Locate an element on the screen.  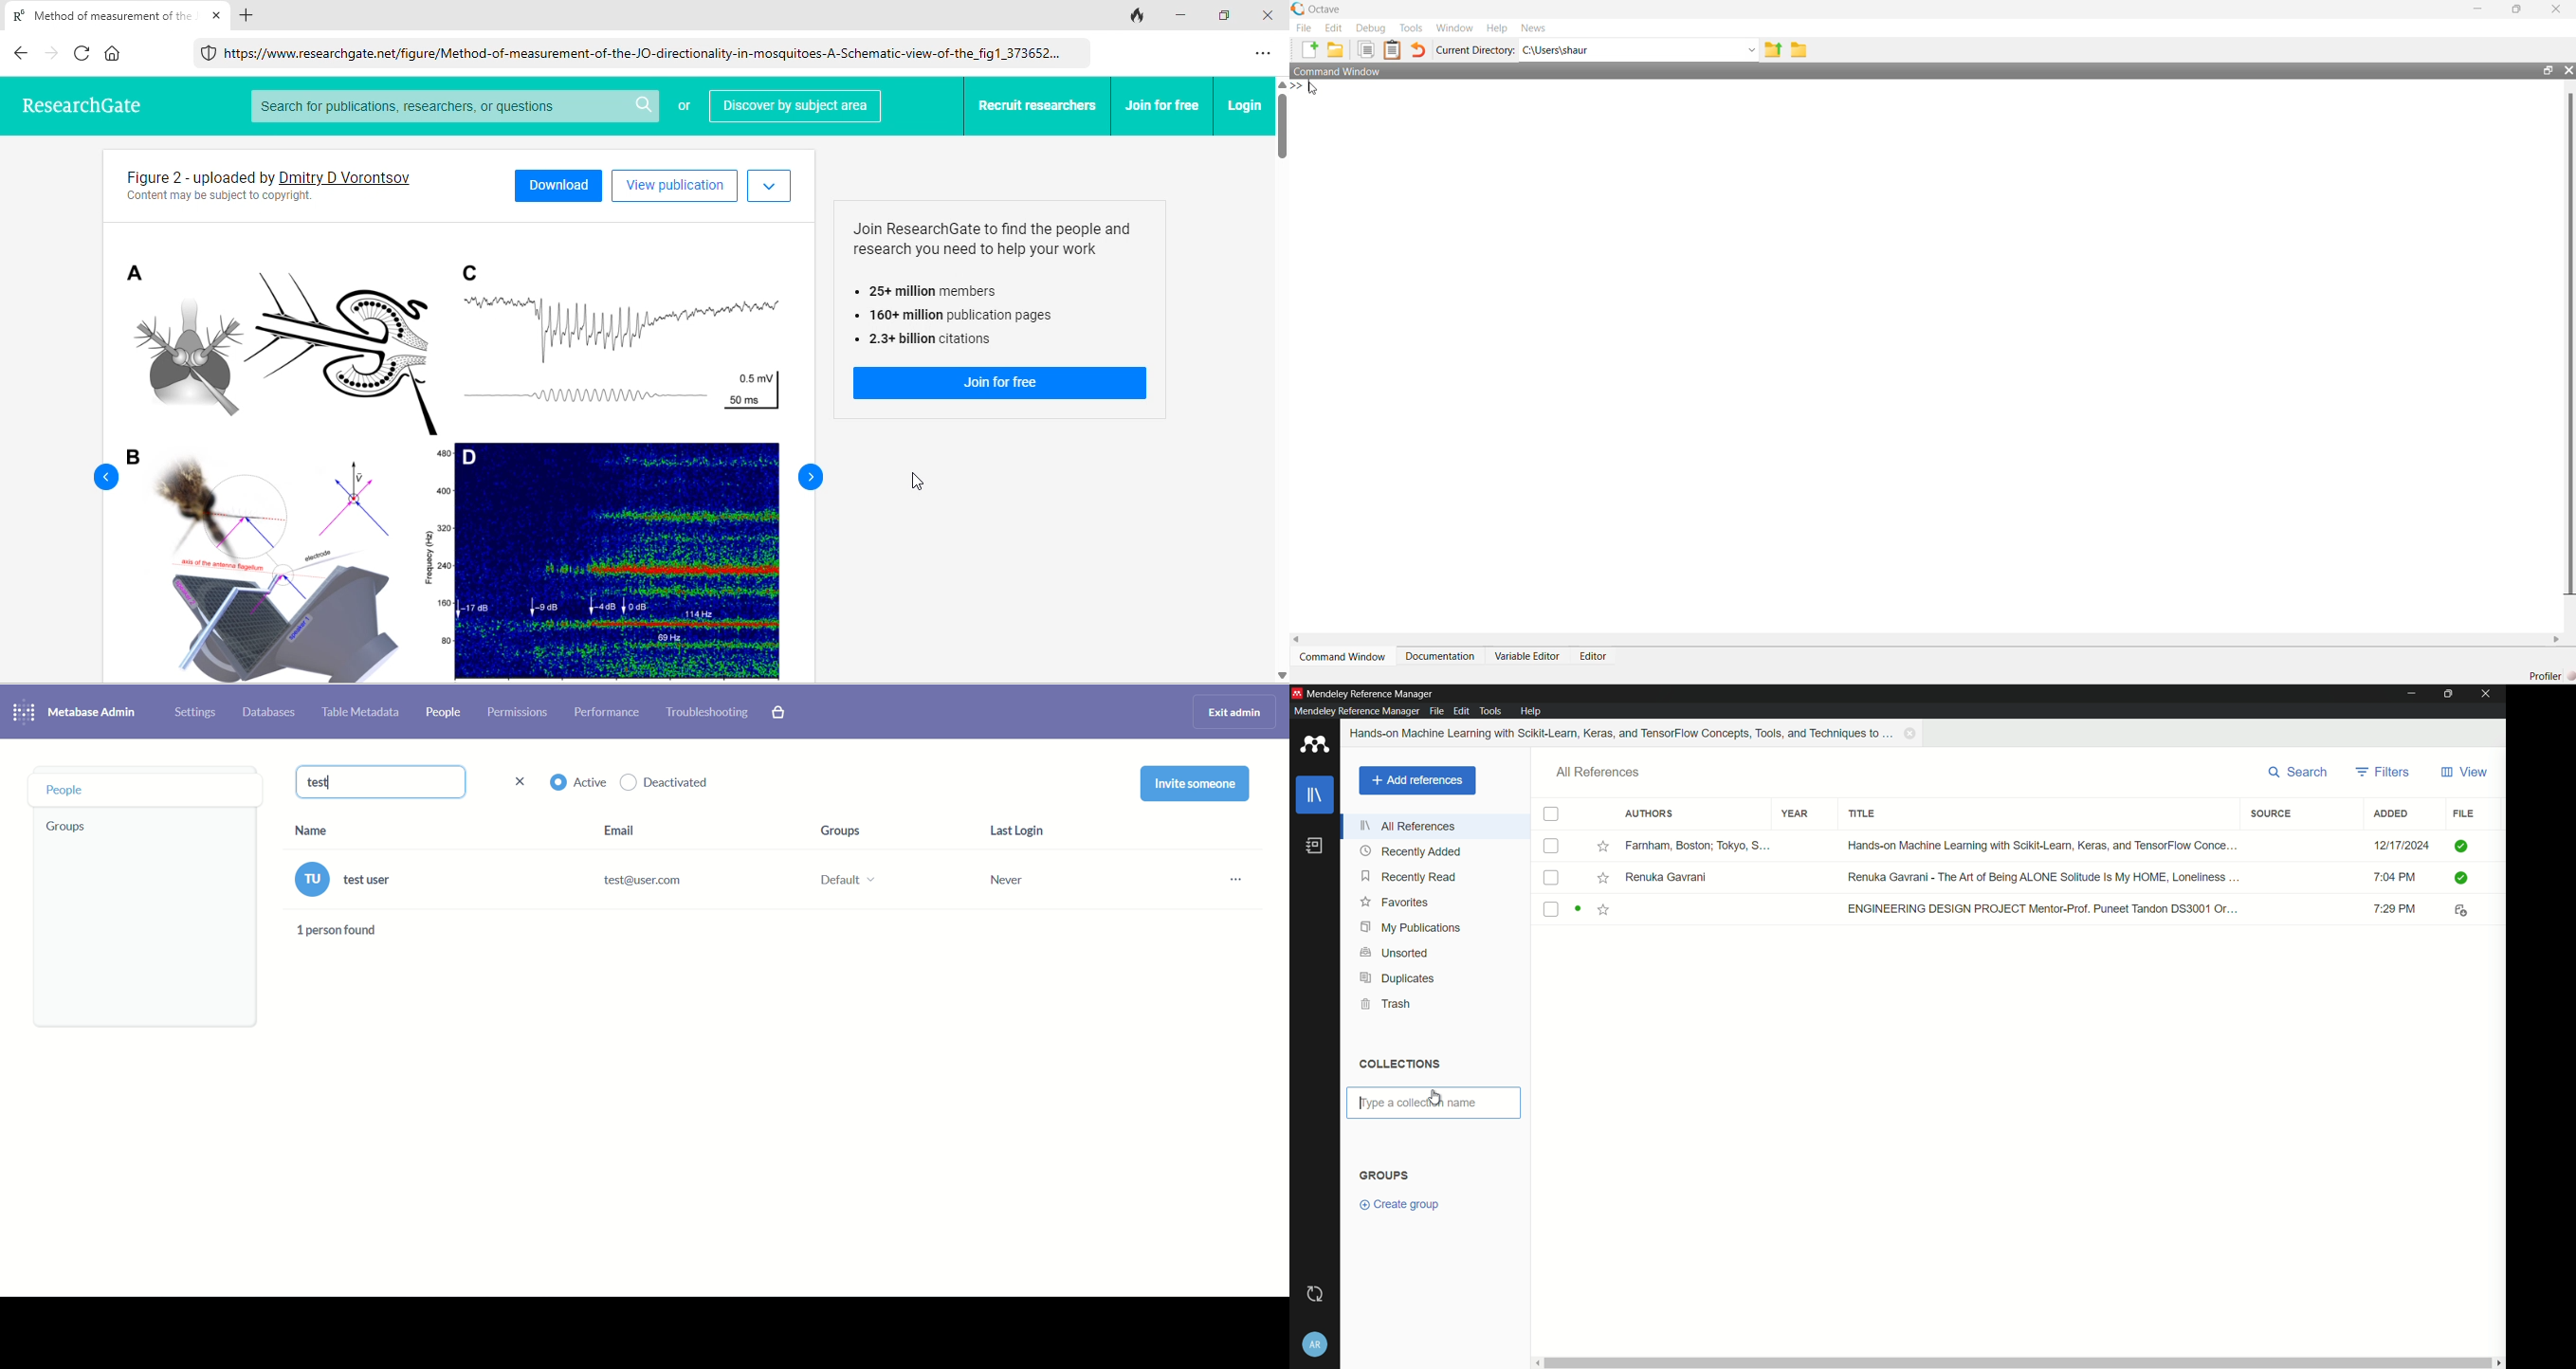
check box is located at coordinates (1551, 814).